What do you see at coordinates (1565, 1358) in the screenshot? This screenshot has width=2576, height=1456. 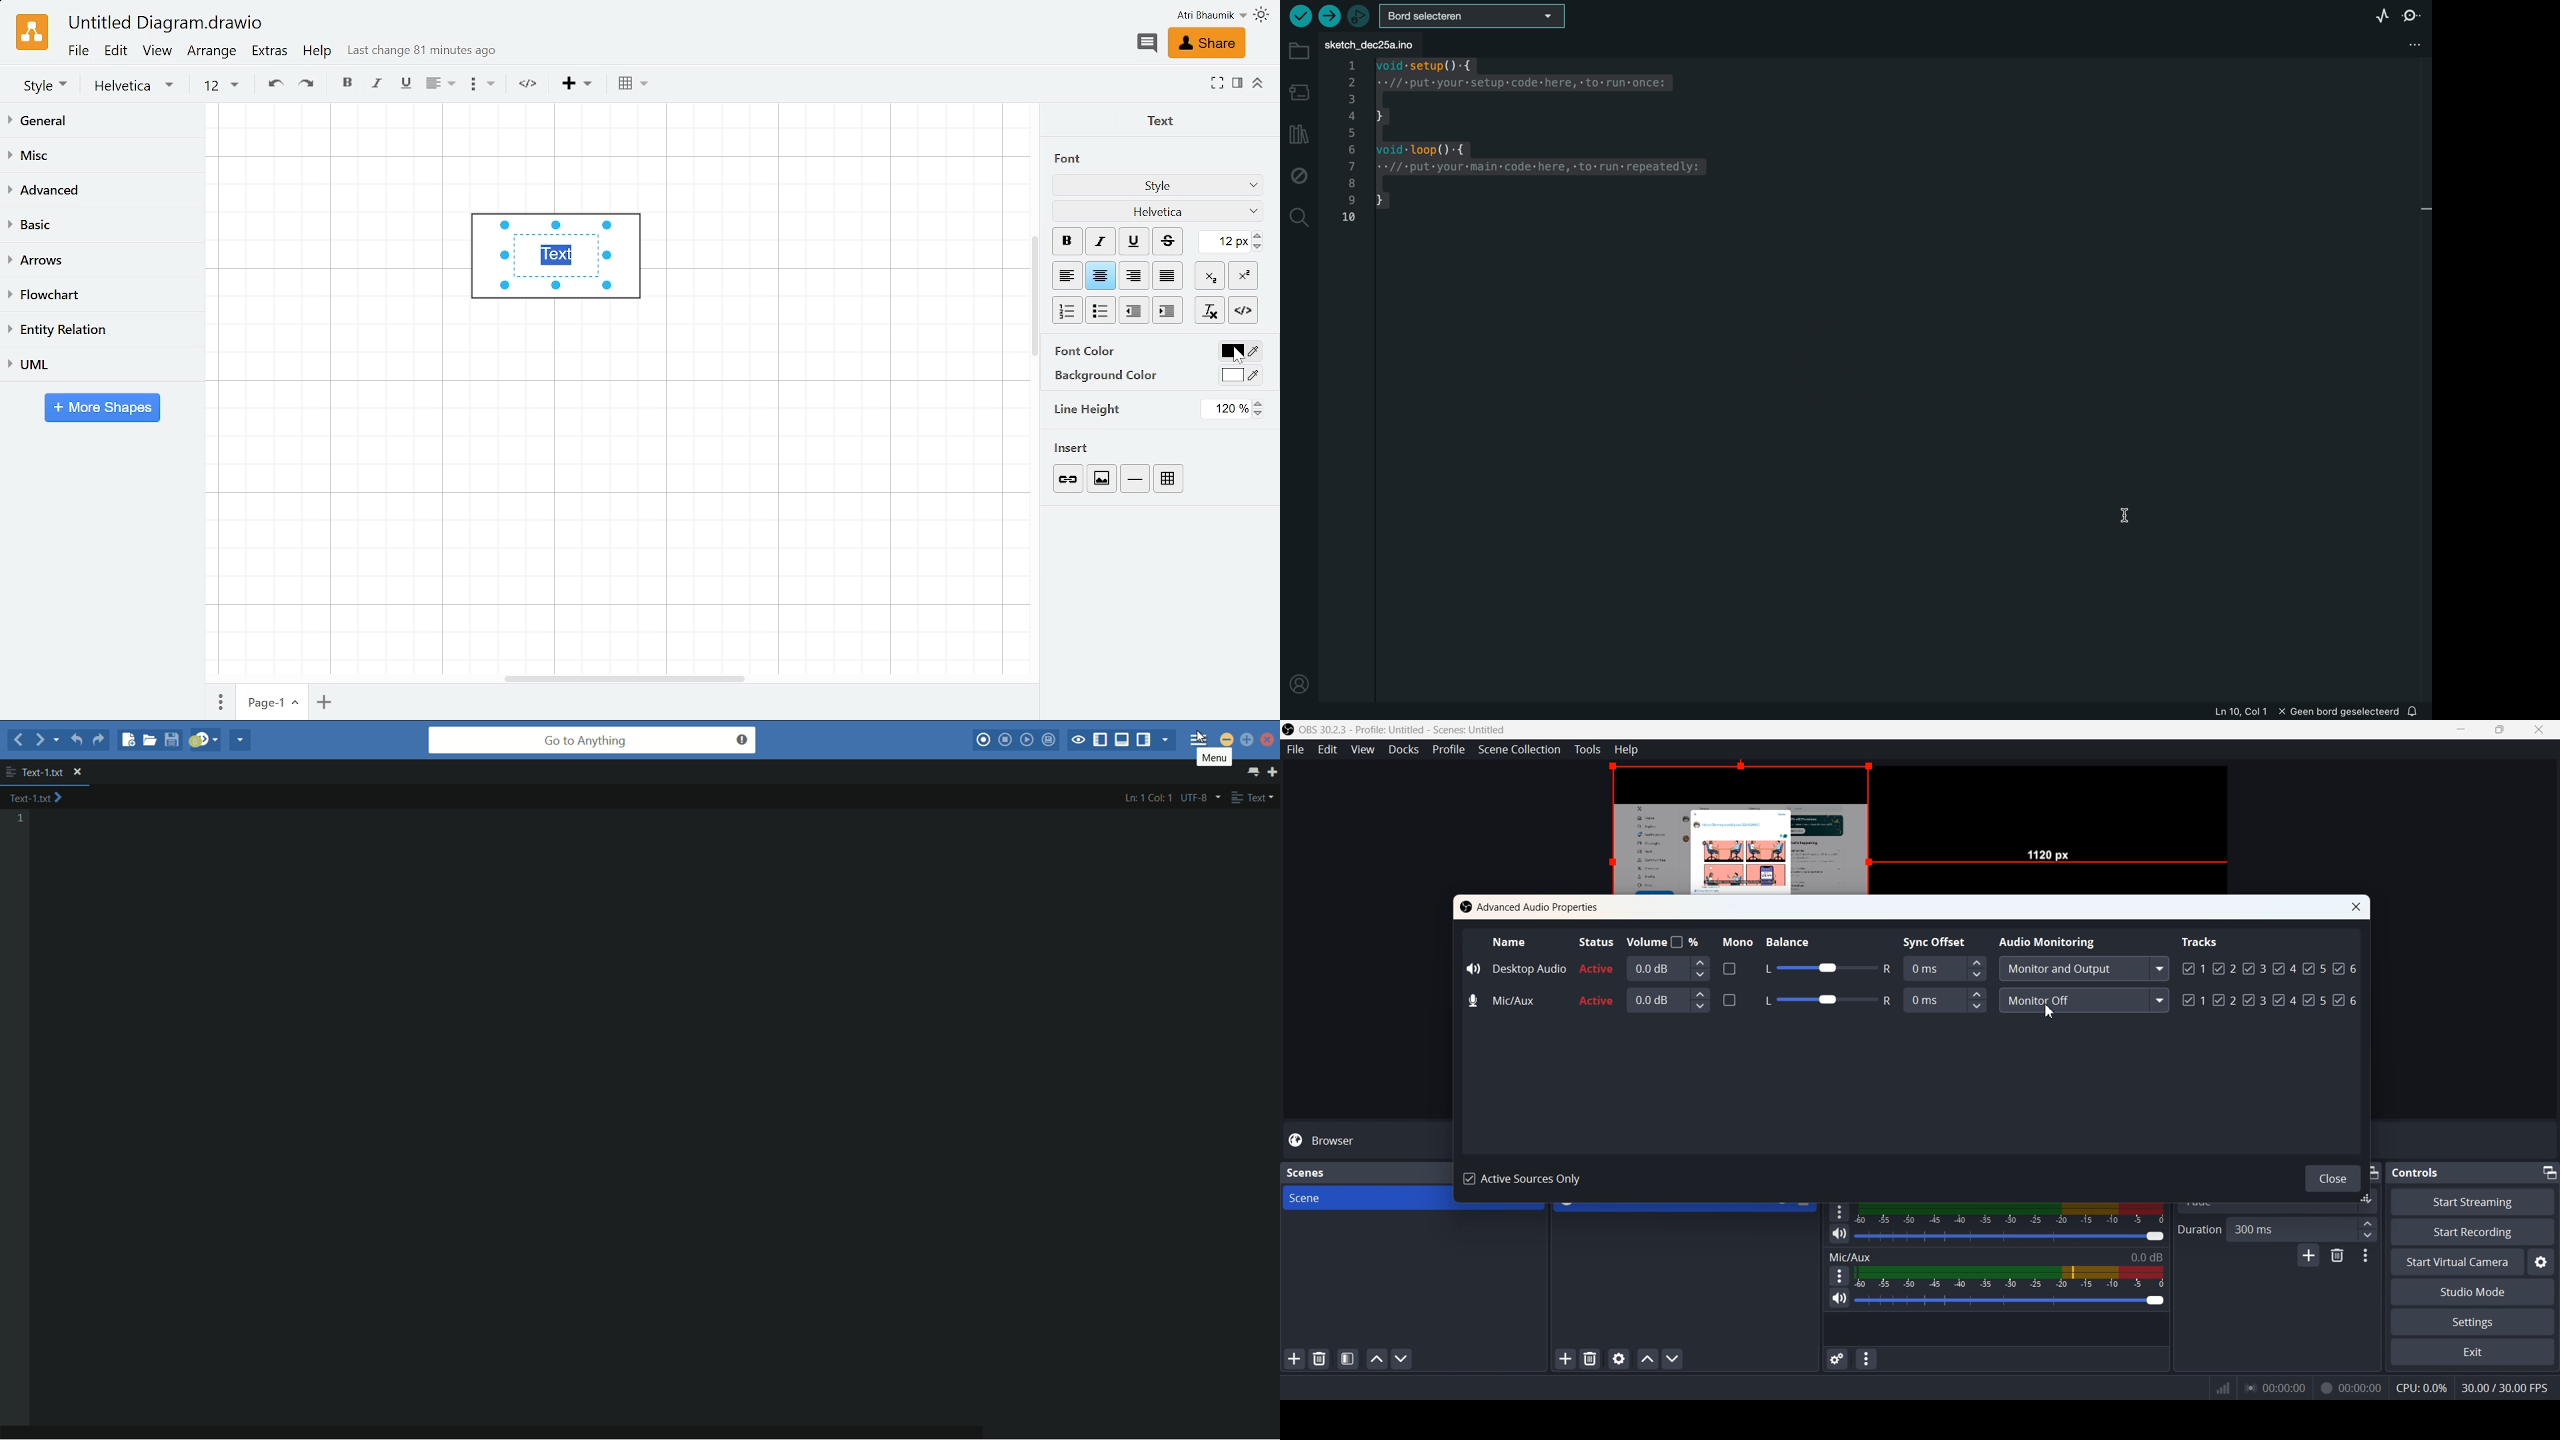 I see `Add Sources` at bounding box center [1565, 1358].